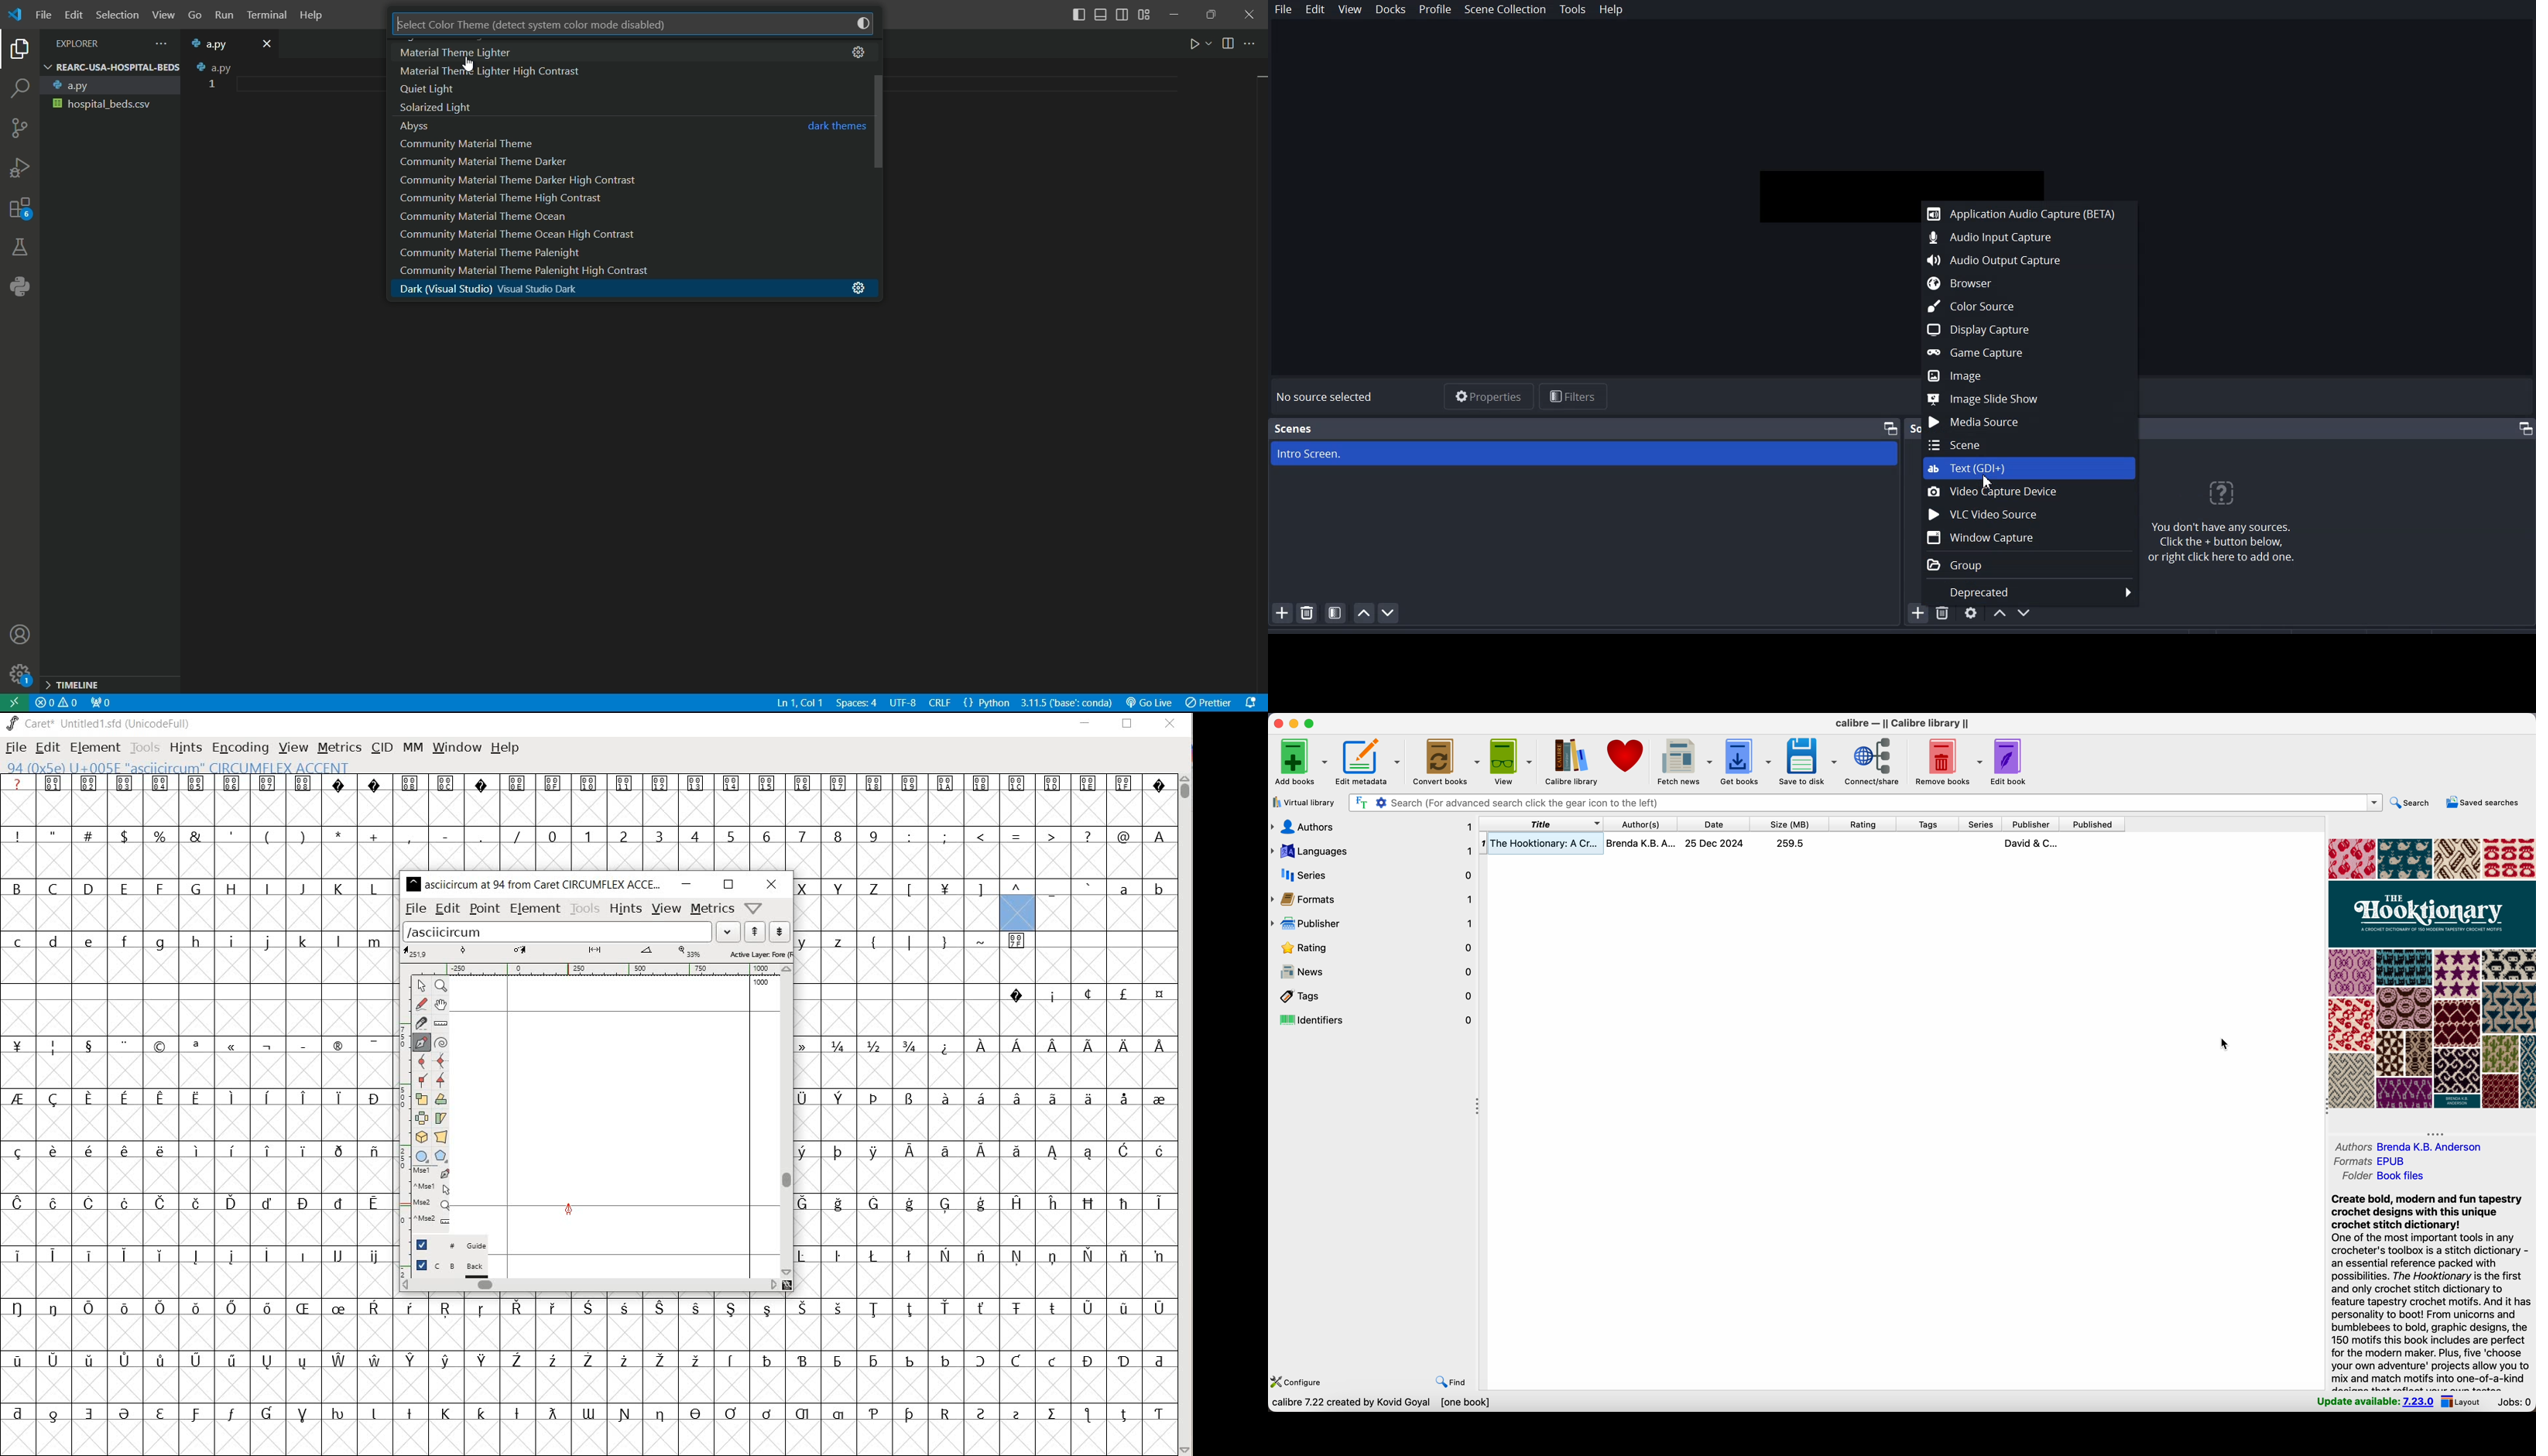 The image size is (2548, 1456). What do you see at coordinates (1100, 15) in the screenshot?
I see `toggle panel` at bounding box center [1100, 15].